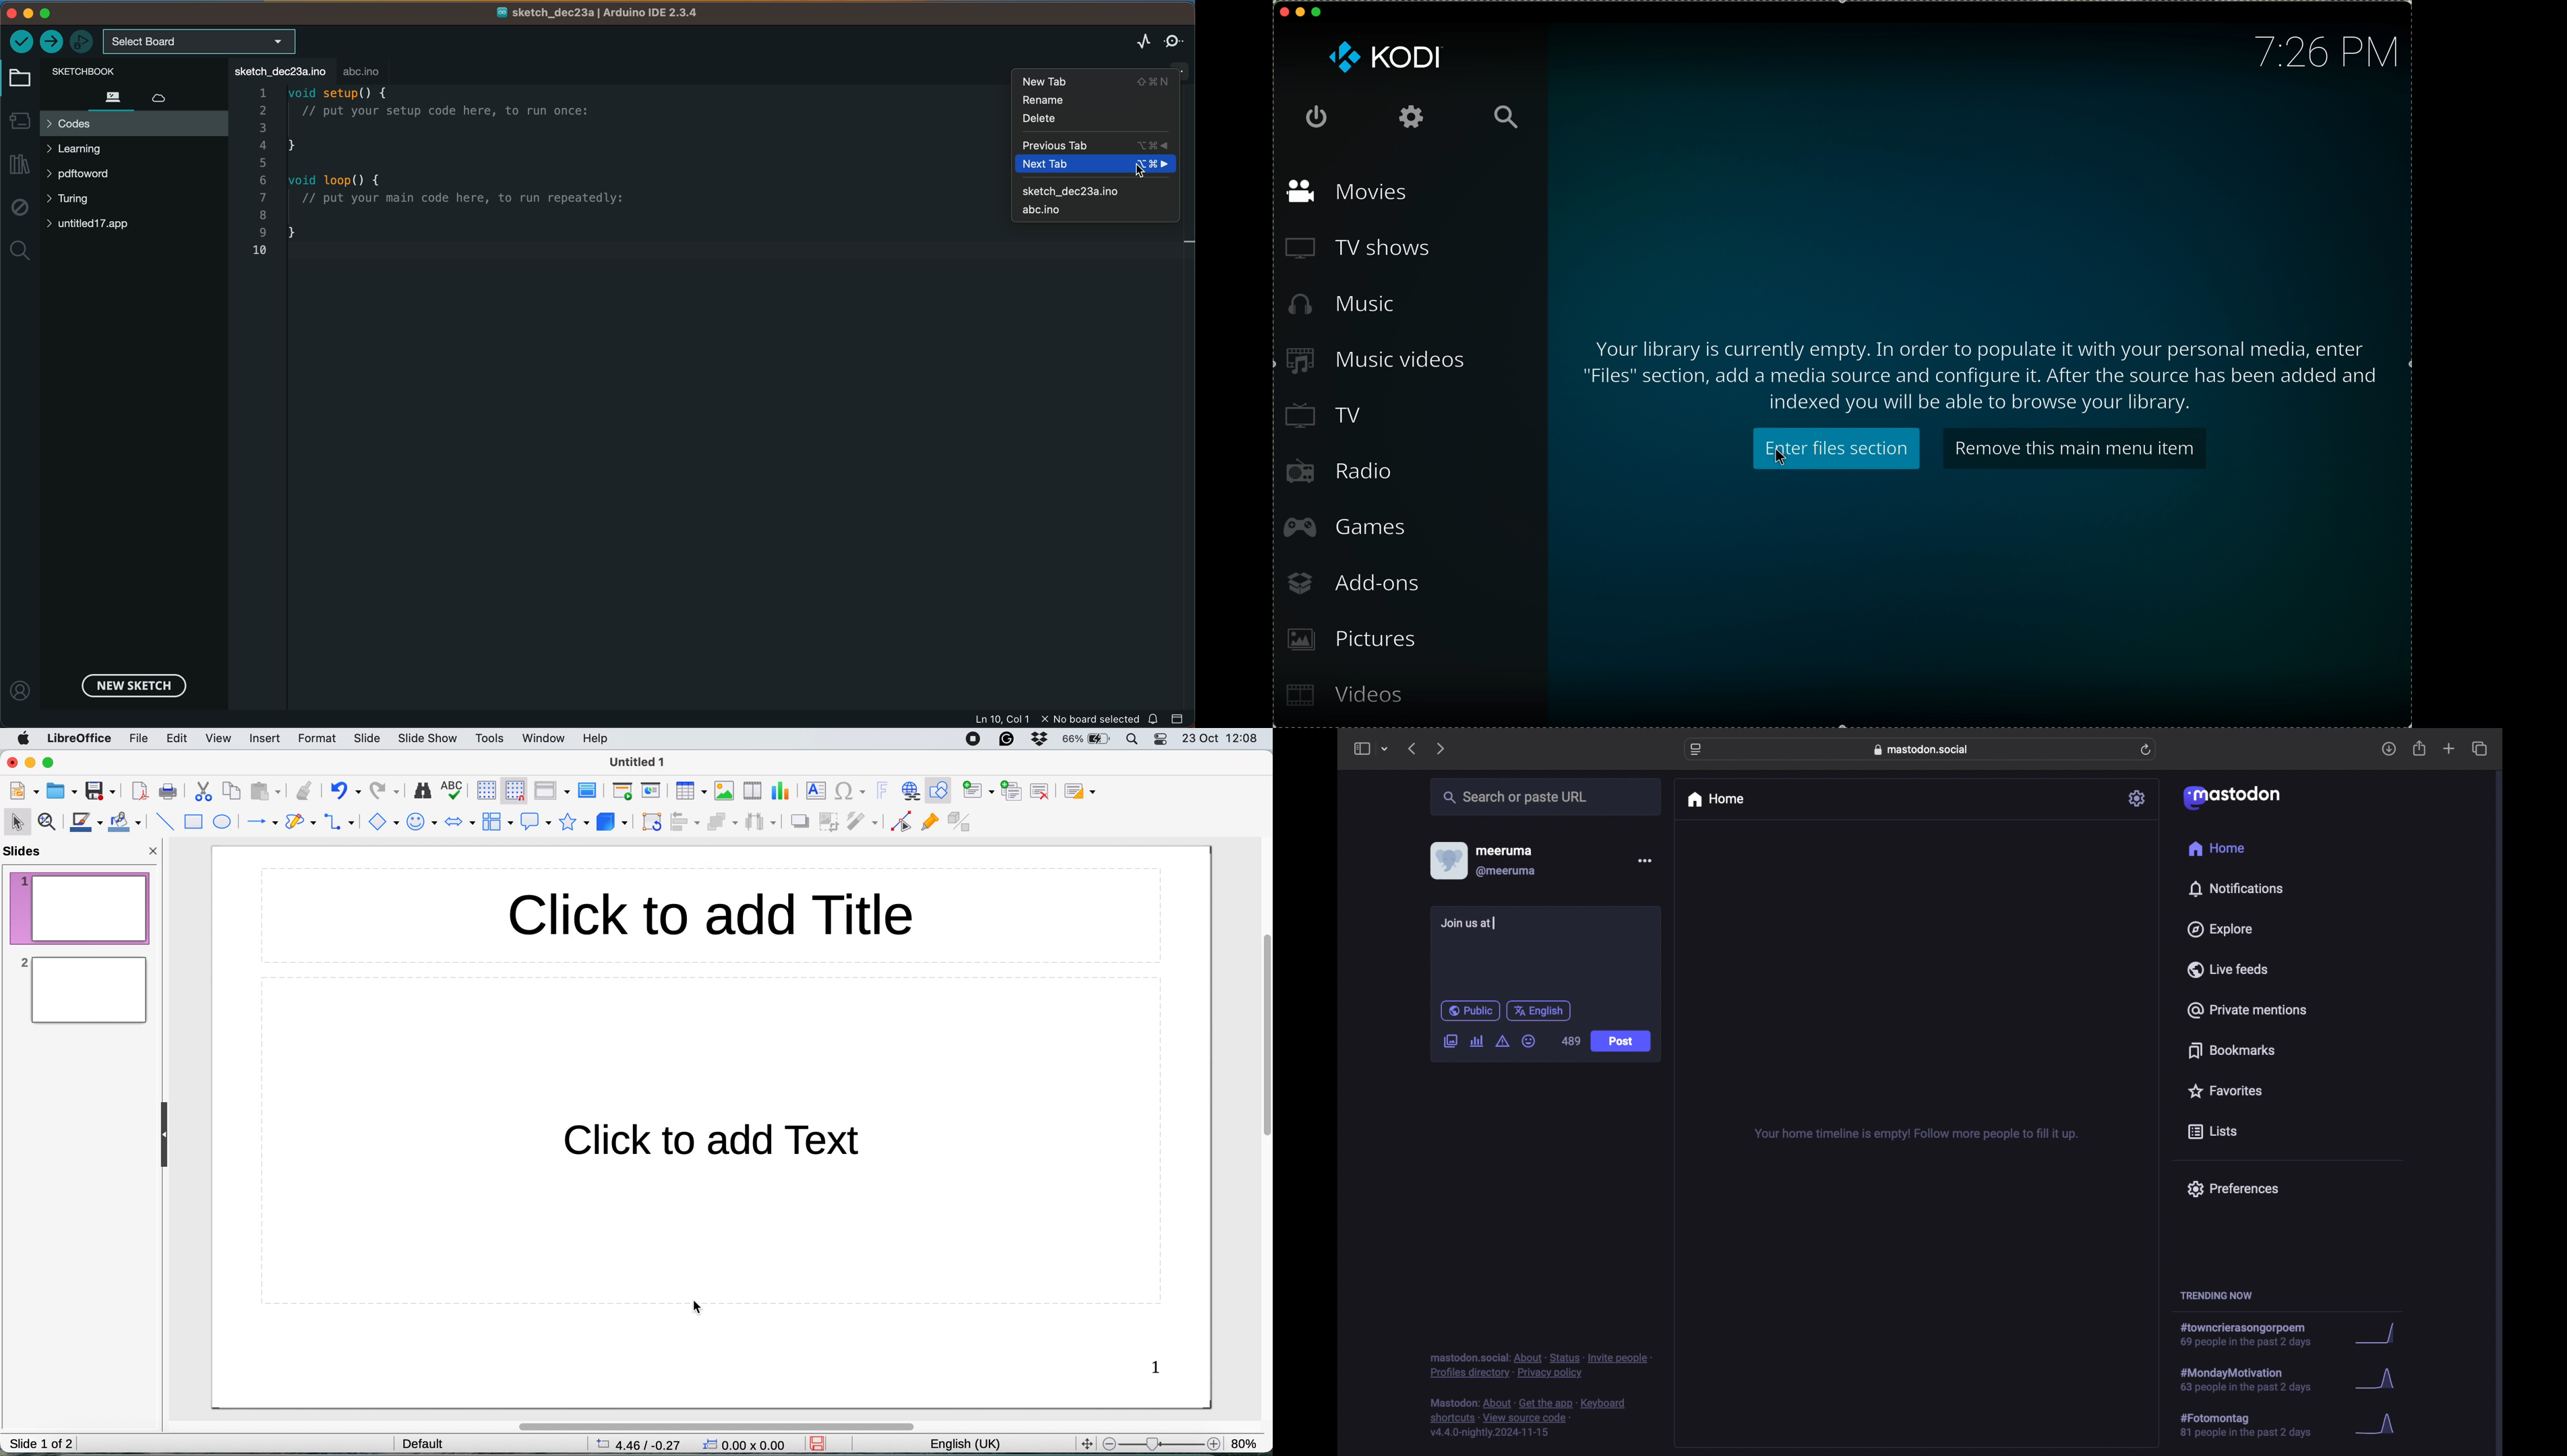 The height and width of the screenshot is (1456, 2576). What do you see at coordinates (1314, 115) in the screenshot?
I see `shut down` at bounding box center [1314, 115].